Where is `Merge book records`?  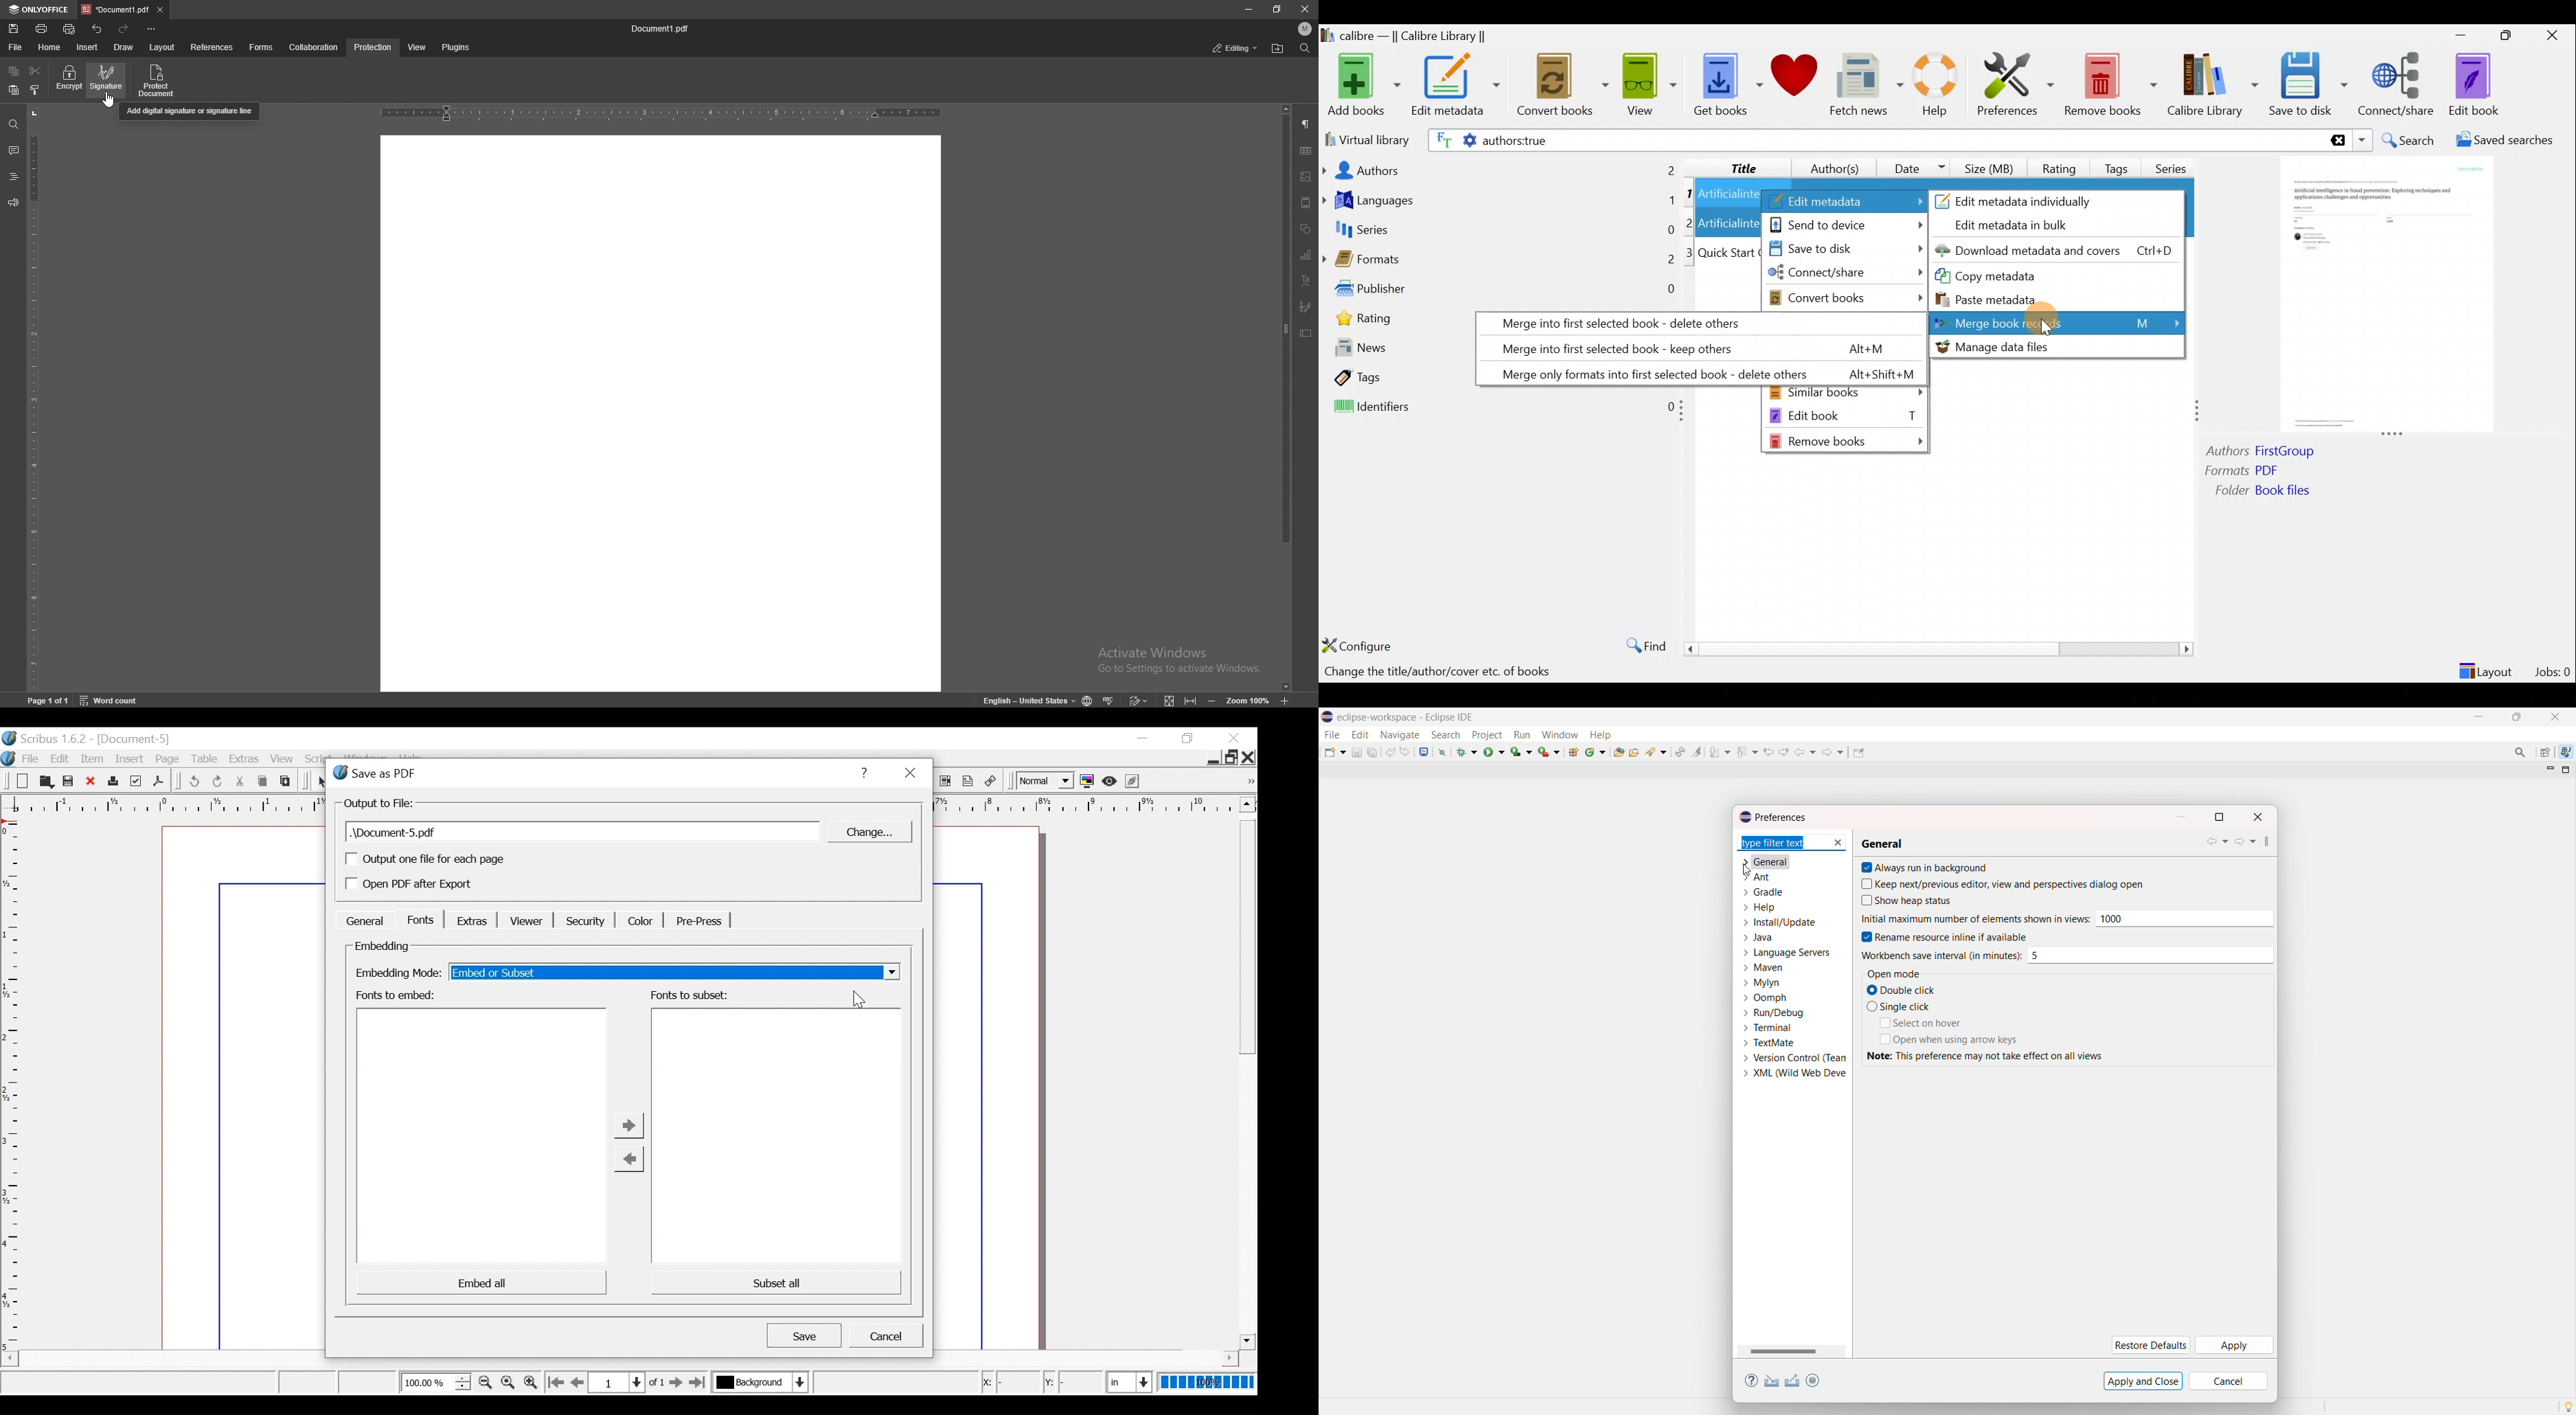 Merge book records is located at coordinates (2059, 322).